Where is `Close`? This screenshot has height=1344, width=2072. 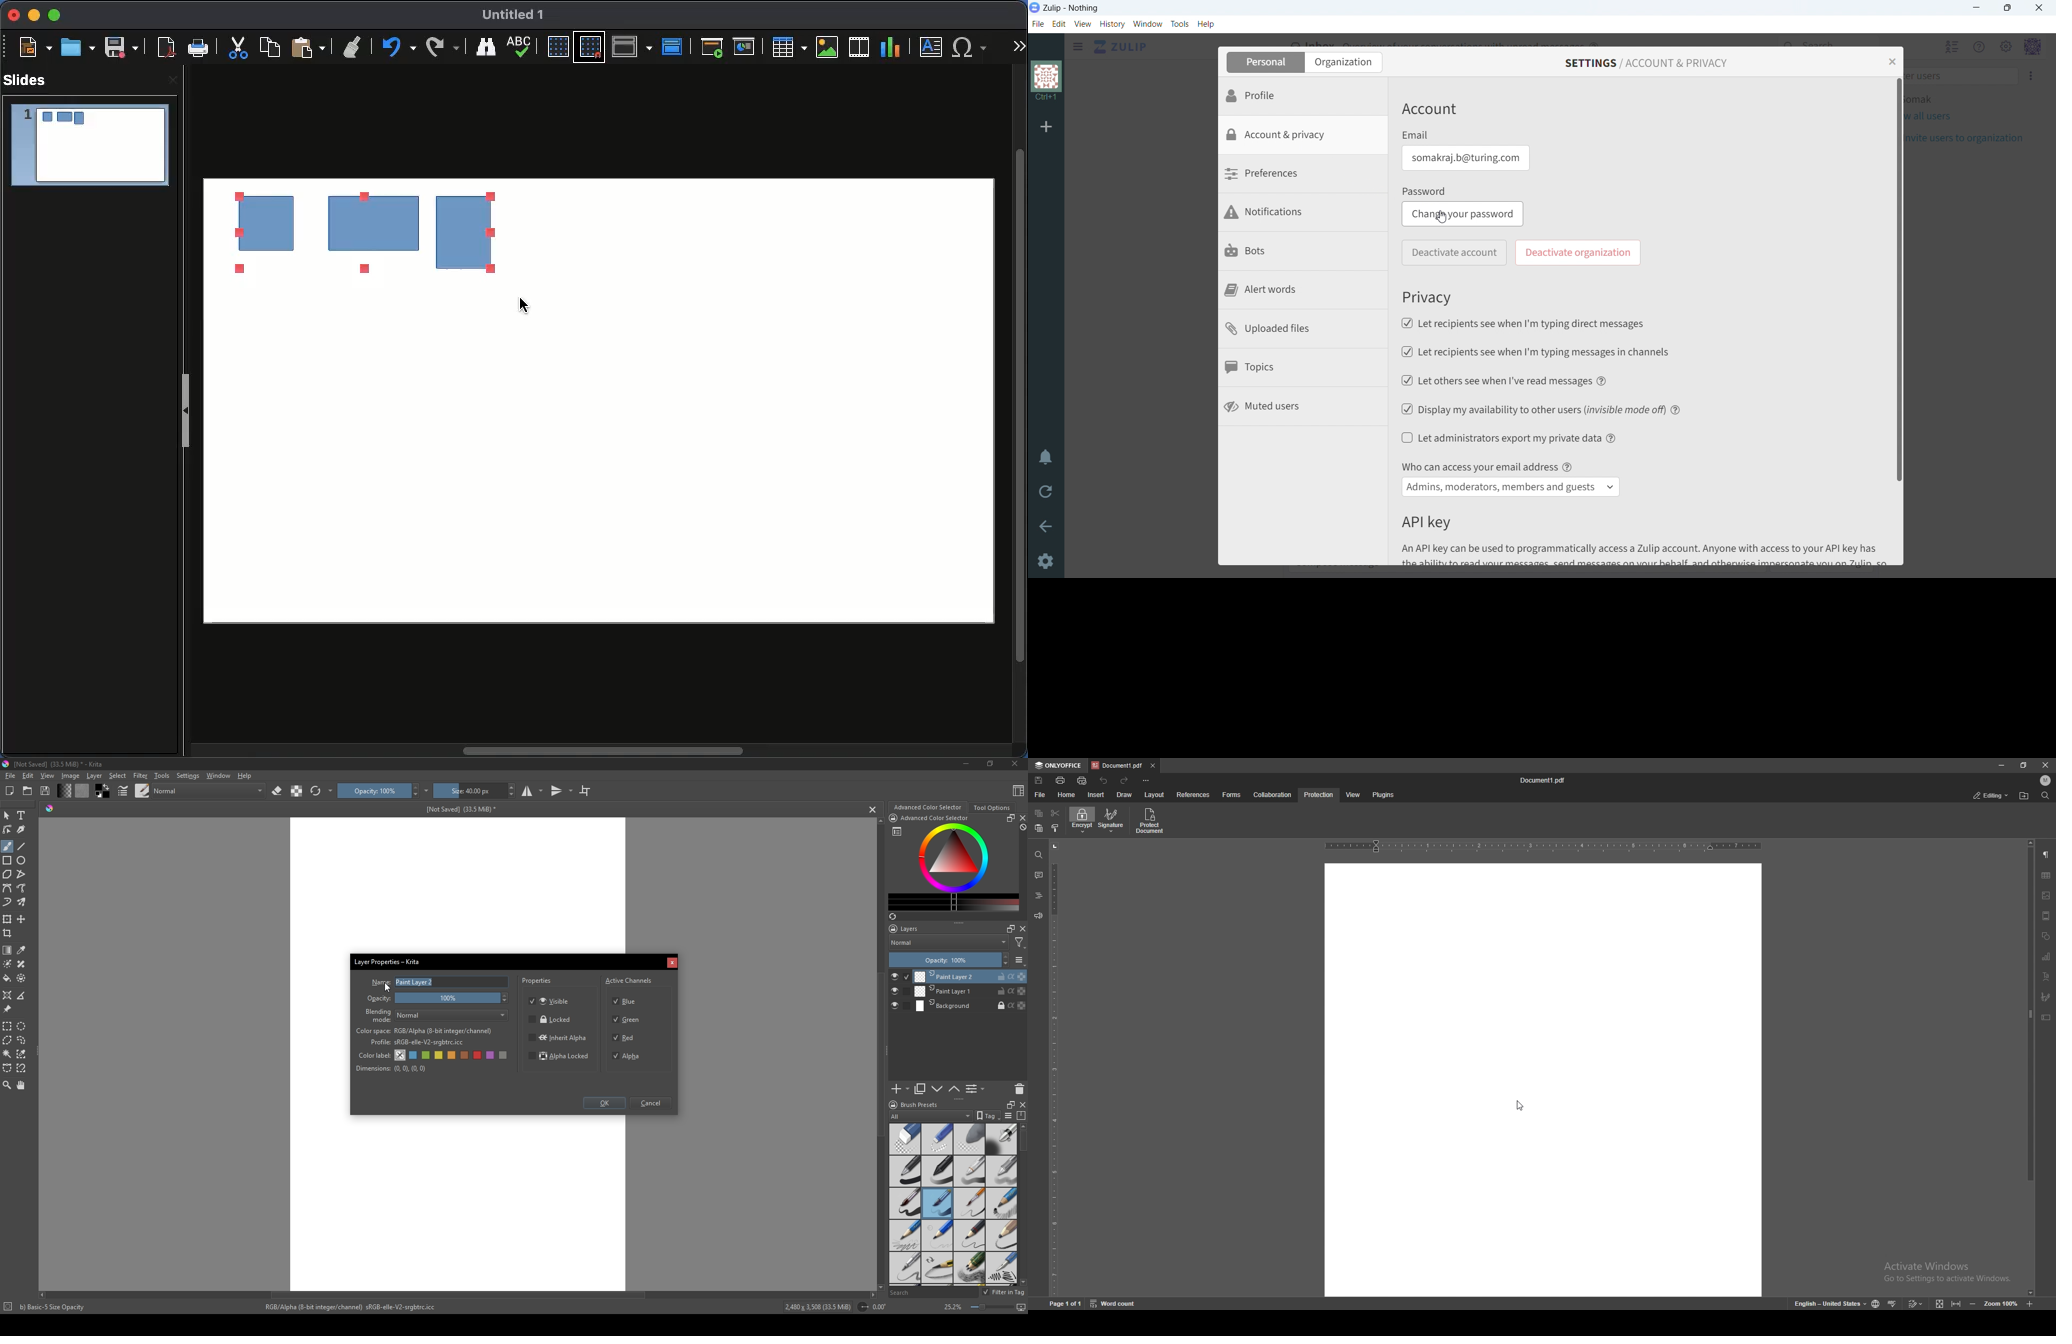
Close is located at coordinates (1012, 764).